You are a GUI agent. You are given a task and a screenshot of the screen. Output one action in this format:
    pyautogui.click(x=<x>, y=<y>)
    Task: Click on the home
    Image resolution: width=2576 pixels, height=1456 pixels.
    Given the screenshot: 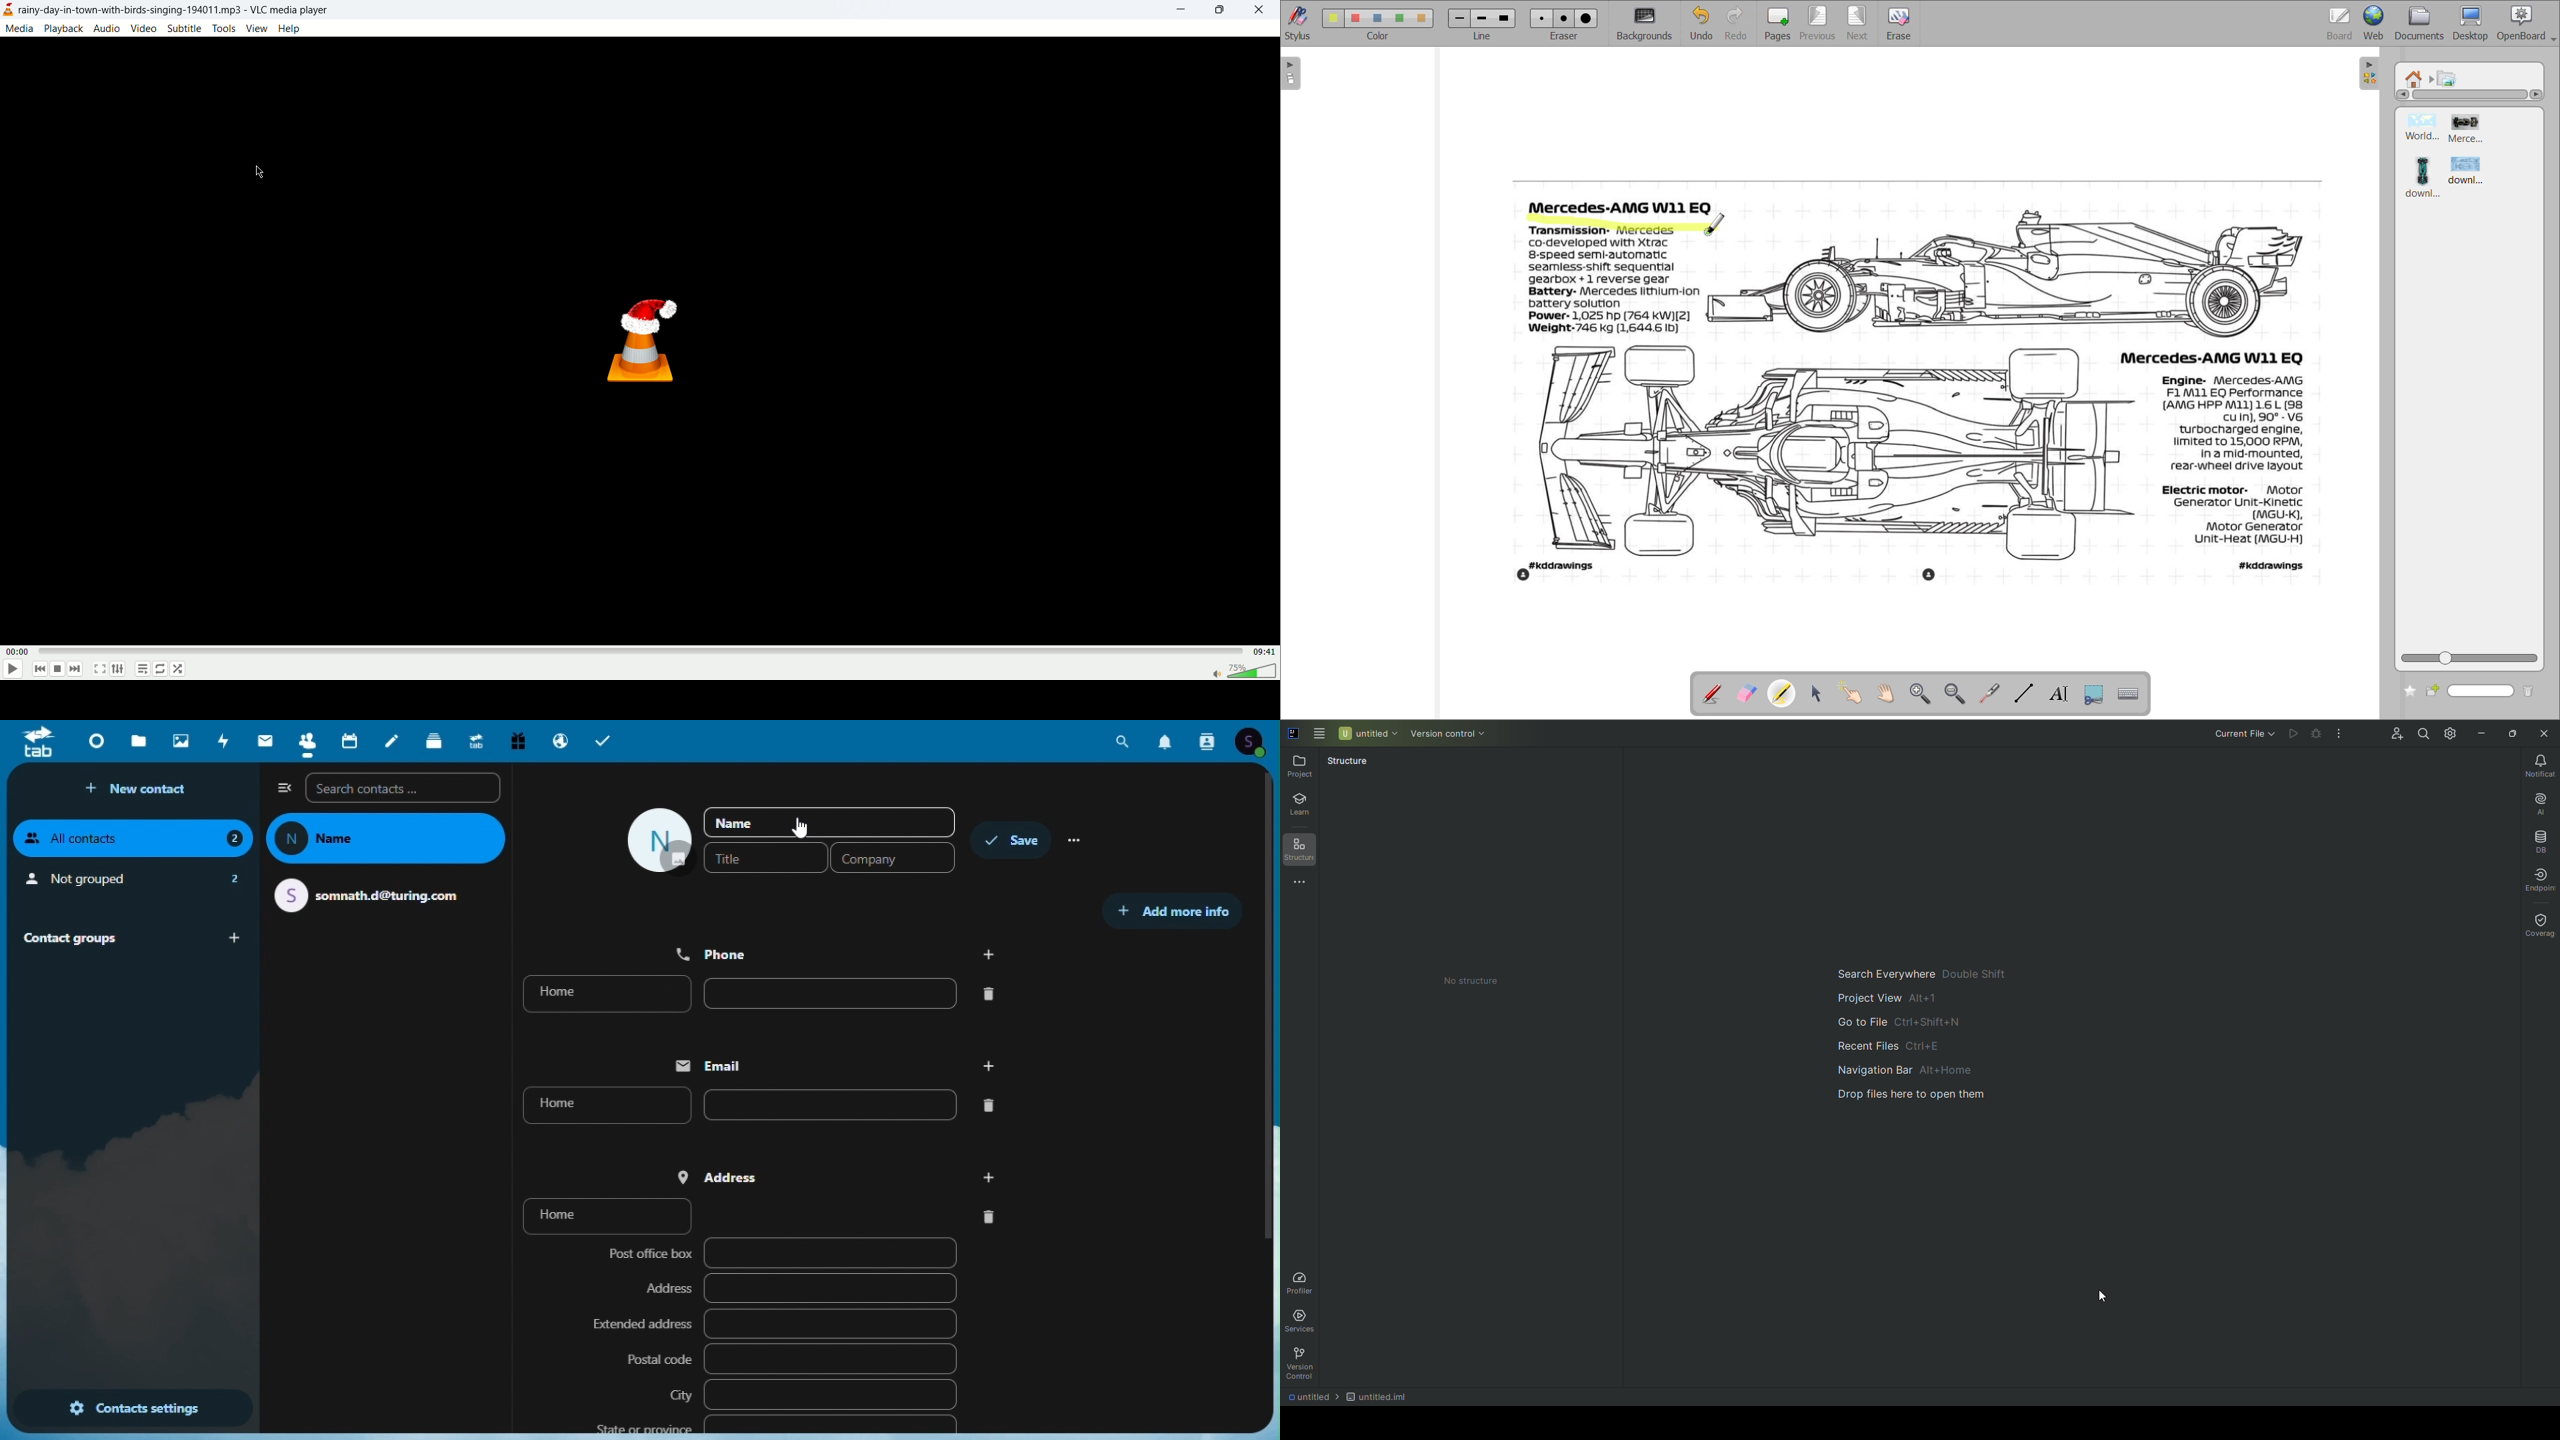 What is the action you would take?
    pyautogui.click(x=755, y=1104)
    